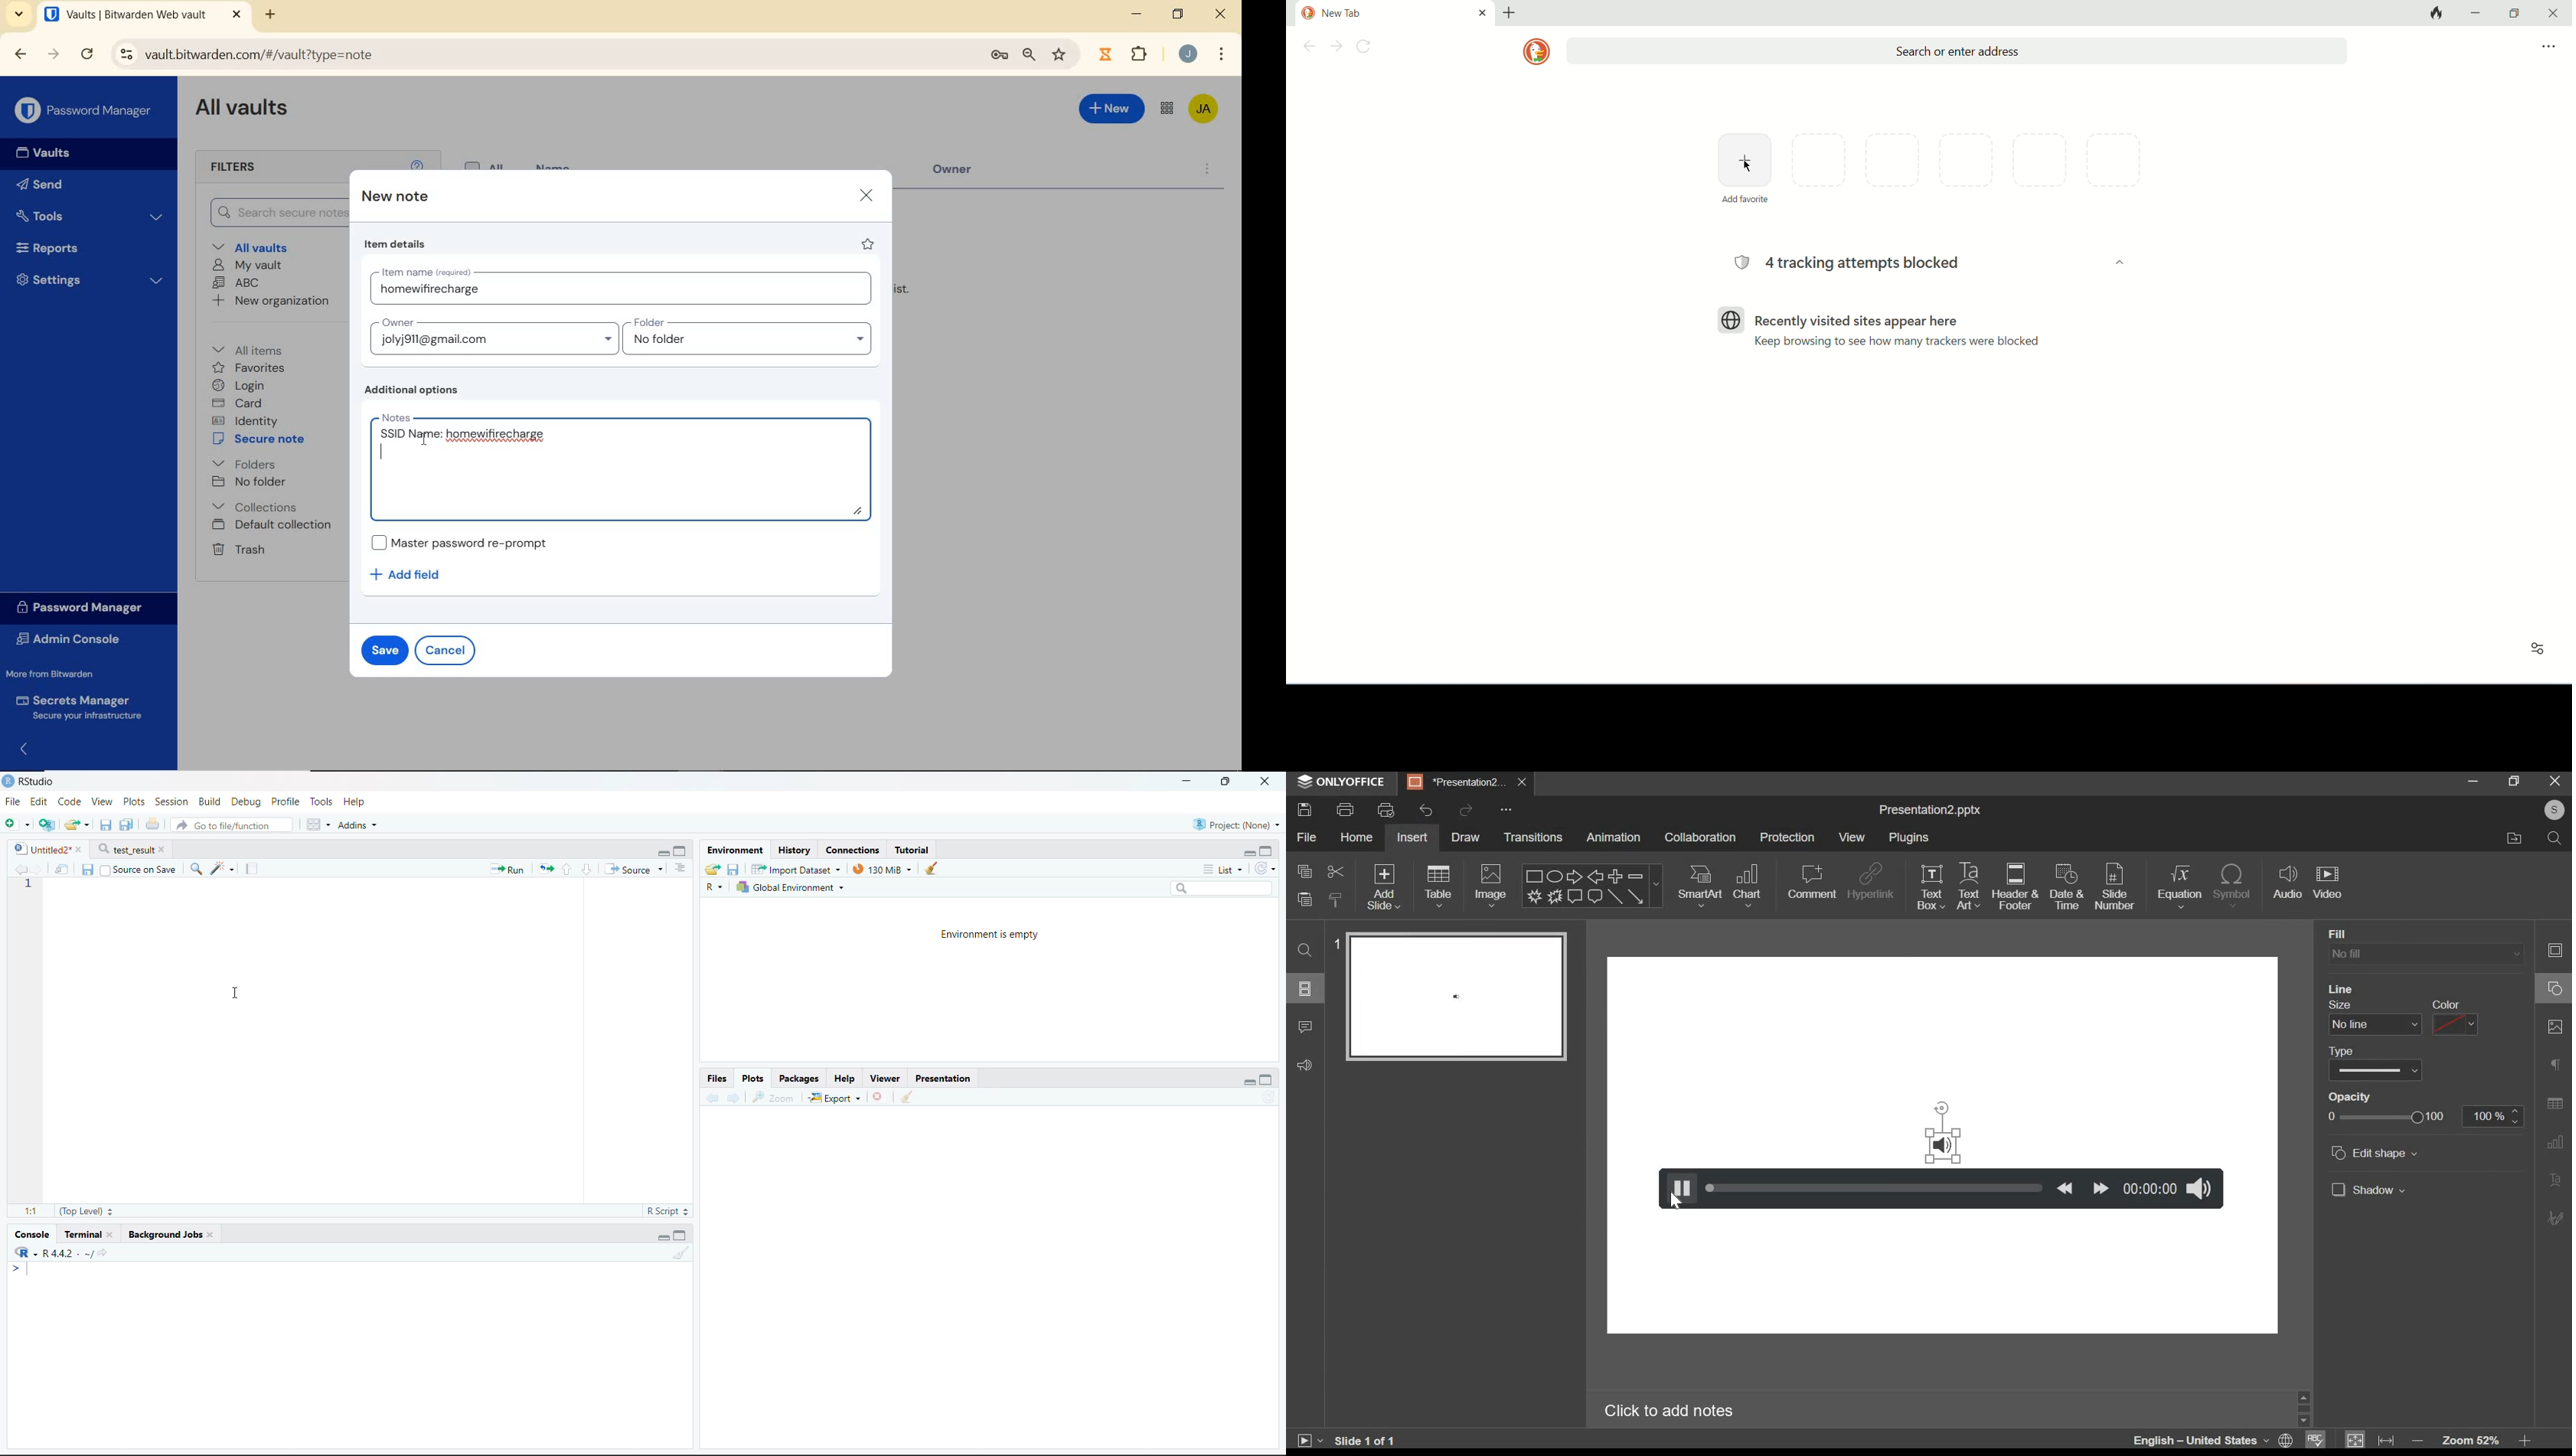 This screenshot has height=1456, width=2576. Describe the element at coordinates (1504, 809) in the screenshot. I see `customize quick access` at that location.